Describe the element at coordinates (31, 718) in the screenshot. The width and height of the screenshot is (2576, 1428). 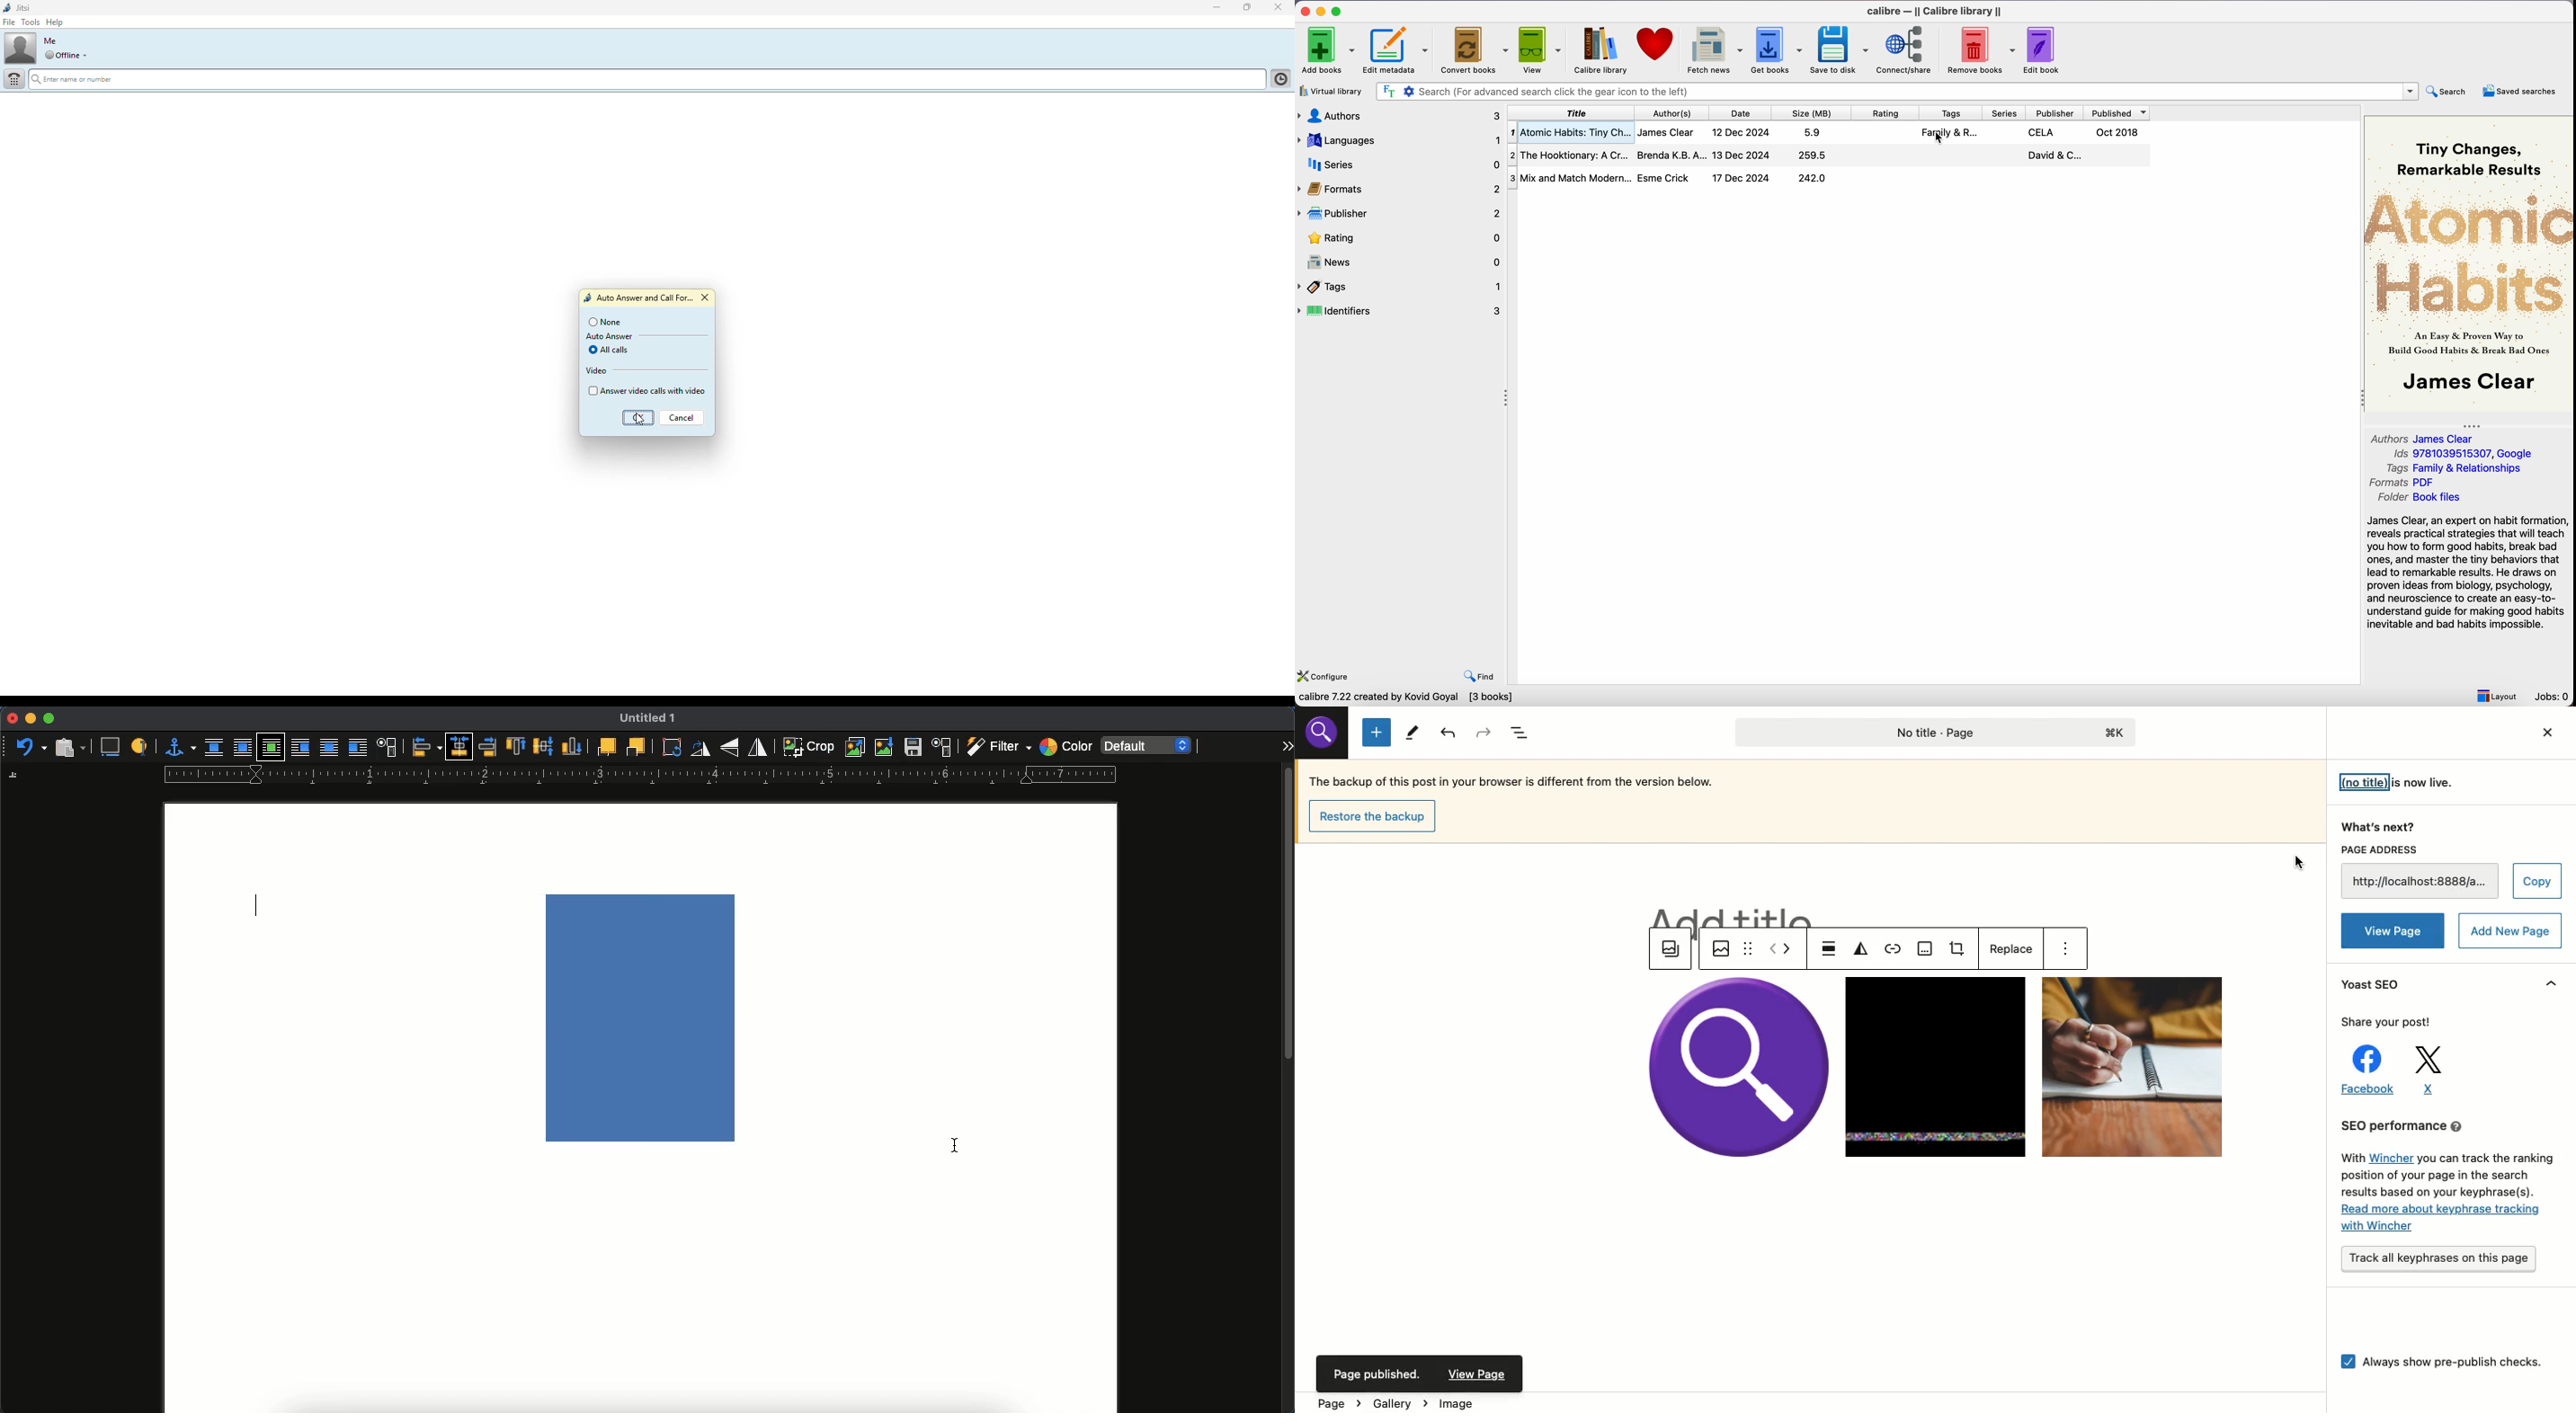
I see `minimize ` at that location.